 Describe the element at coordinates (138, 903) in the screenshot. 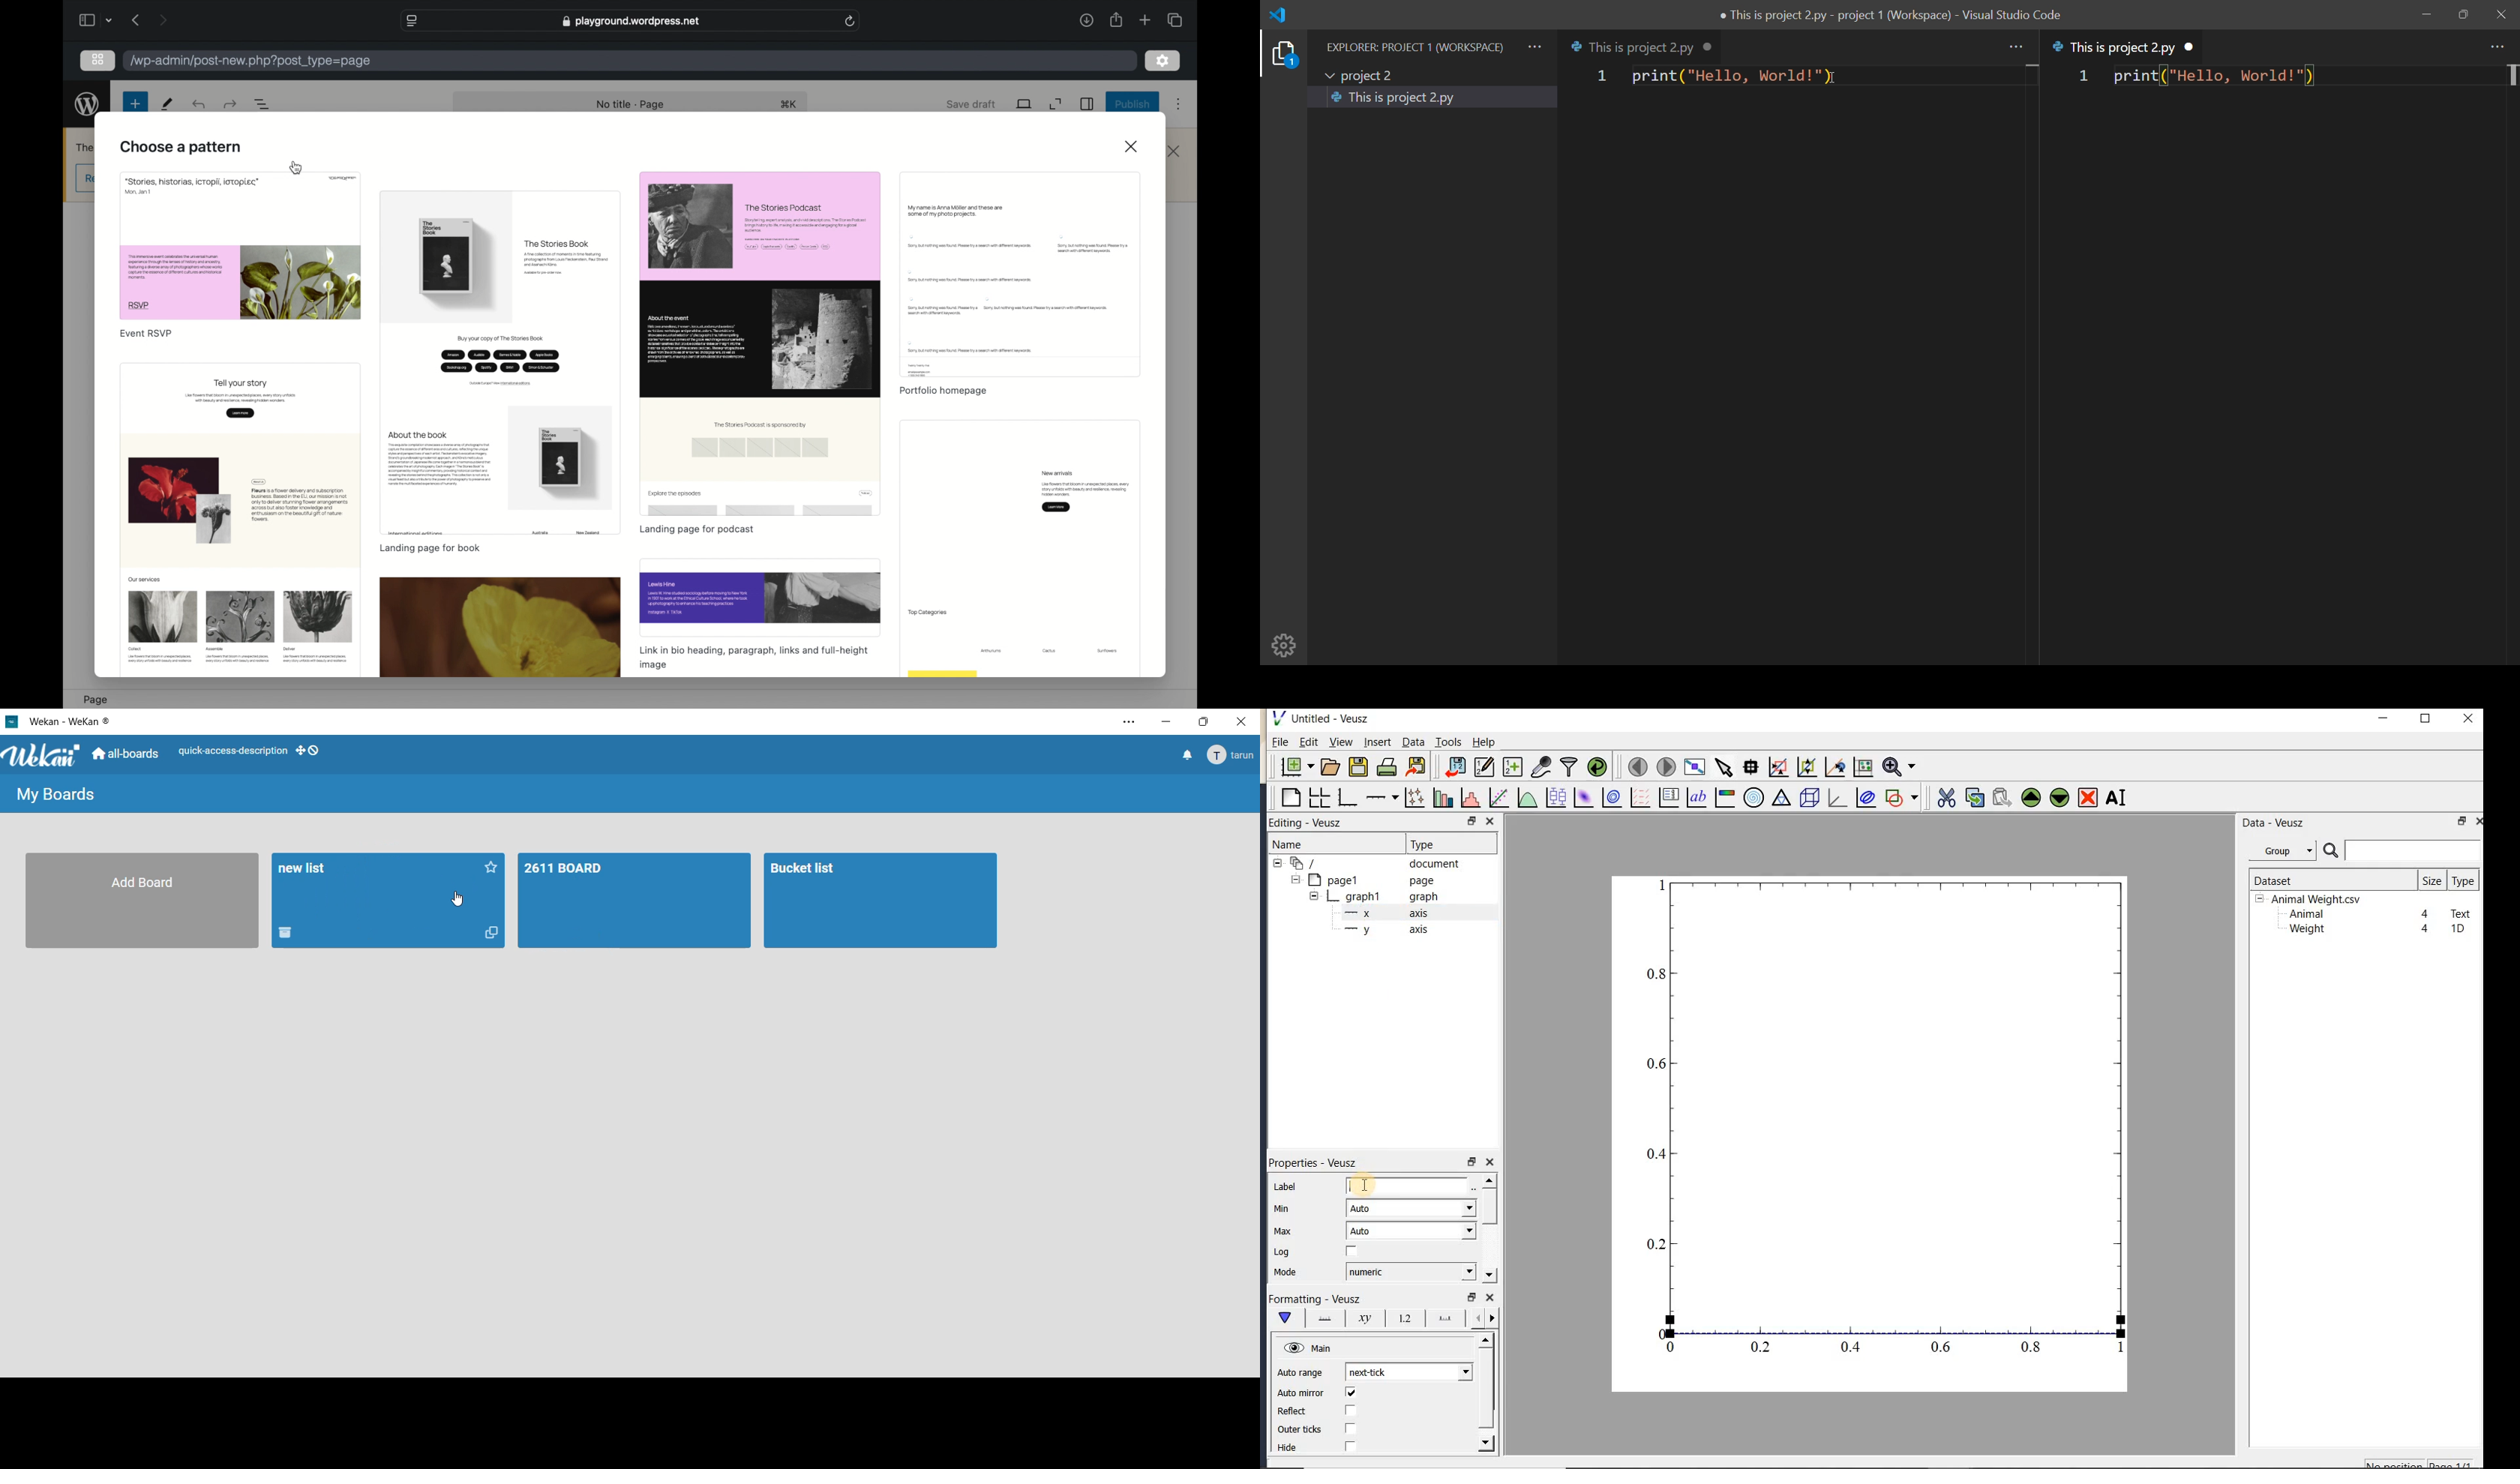

I see `add board` at that location.